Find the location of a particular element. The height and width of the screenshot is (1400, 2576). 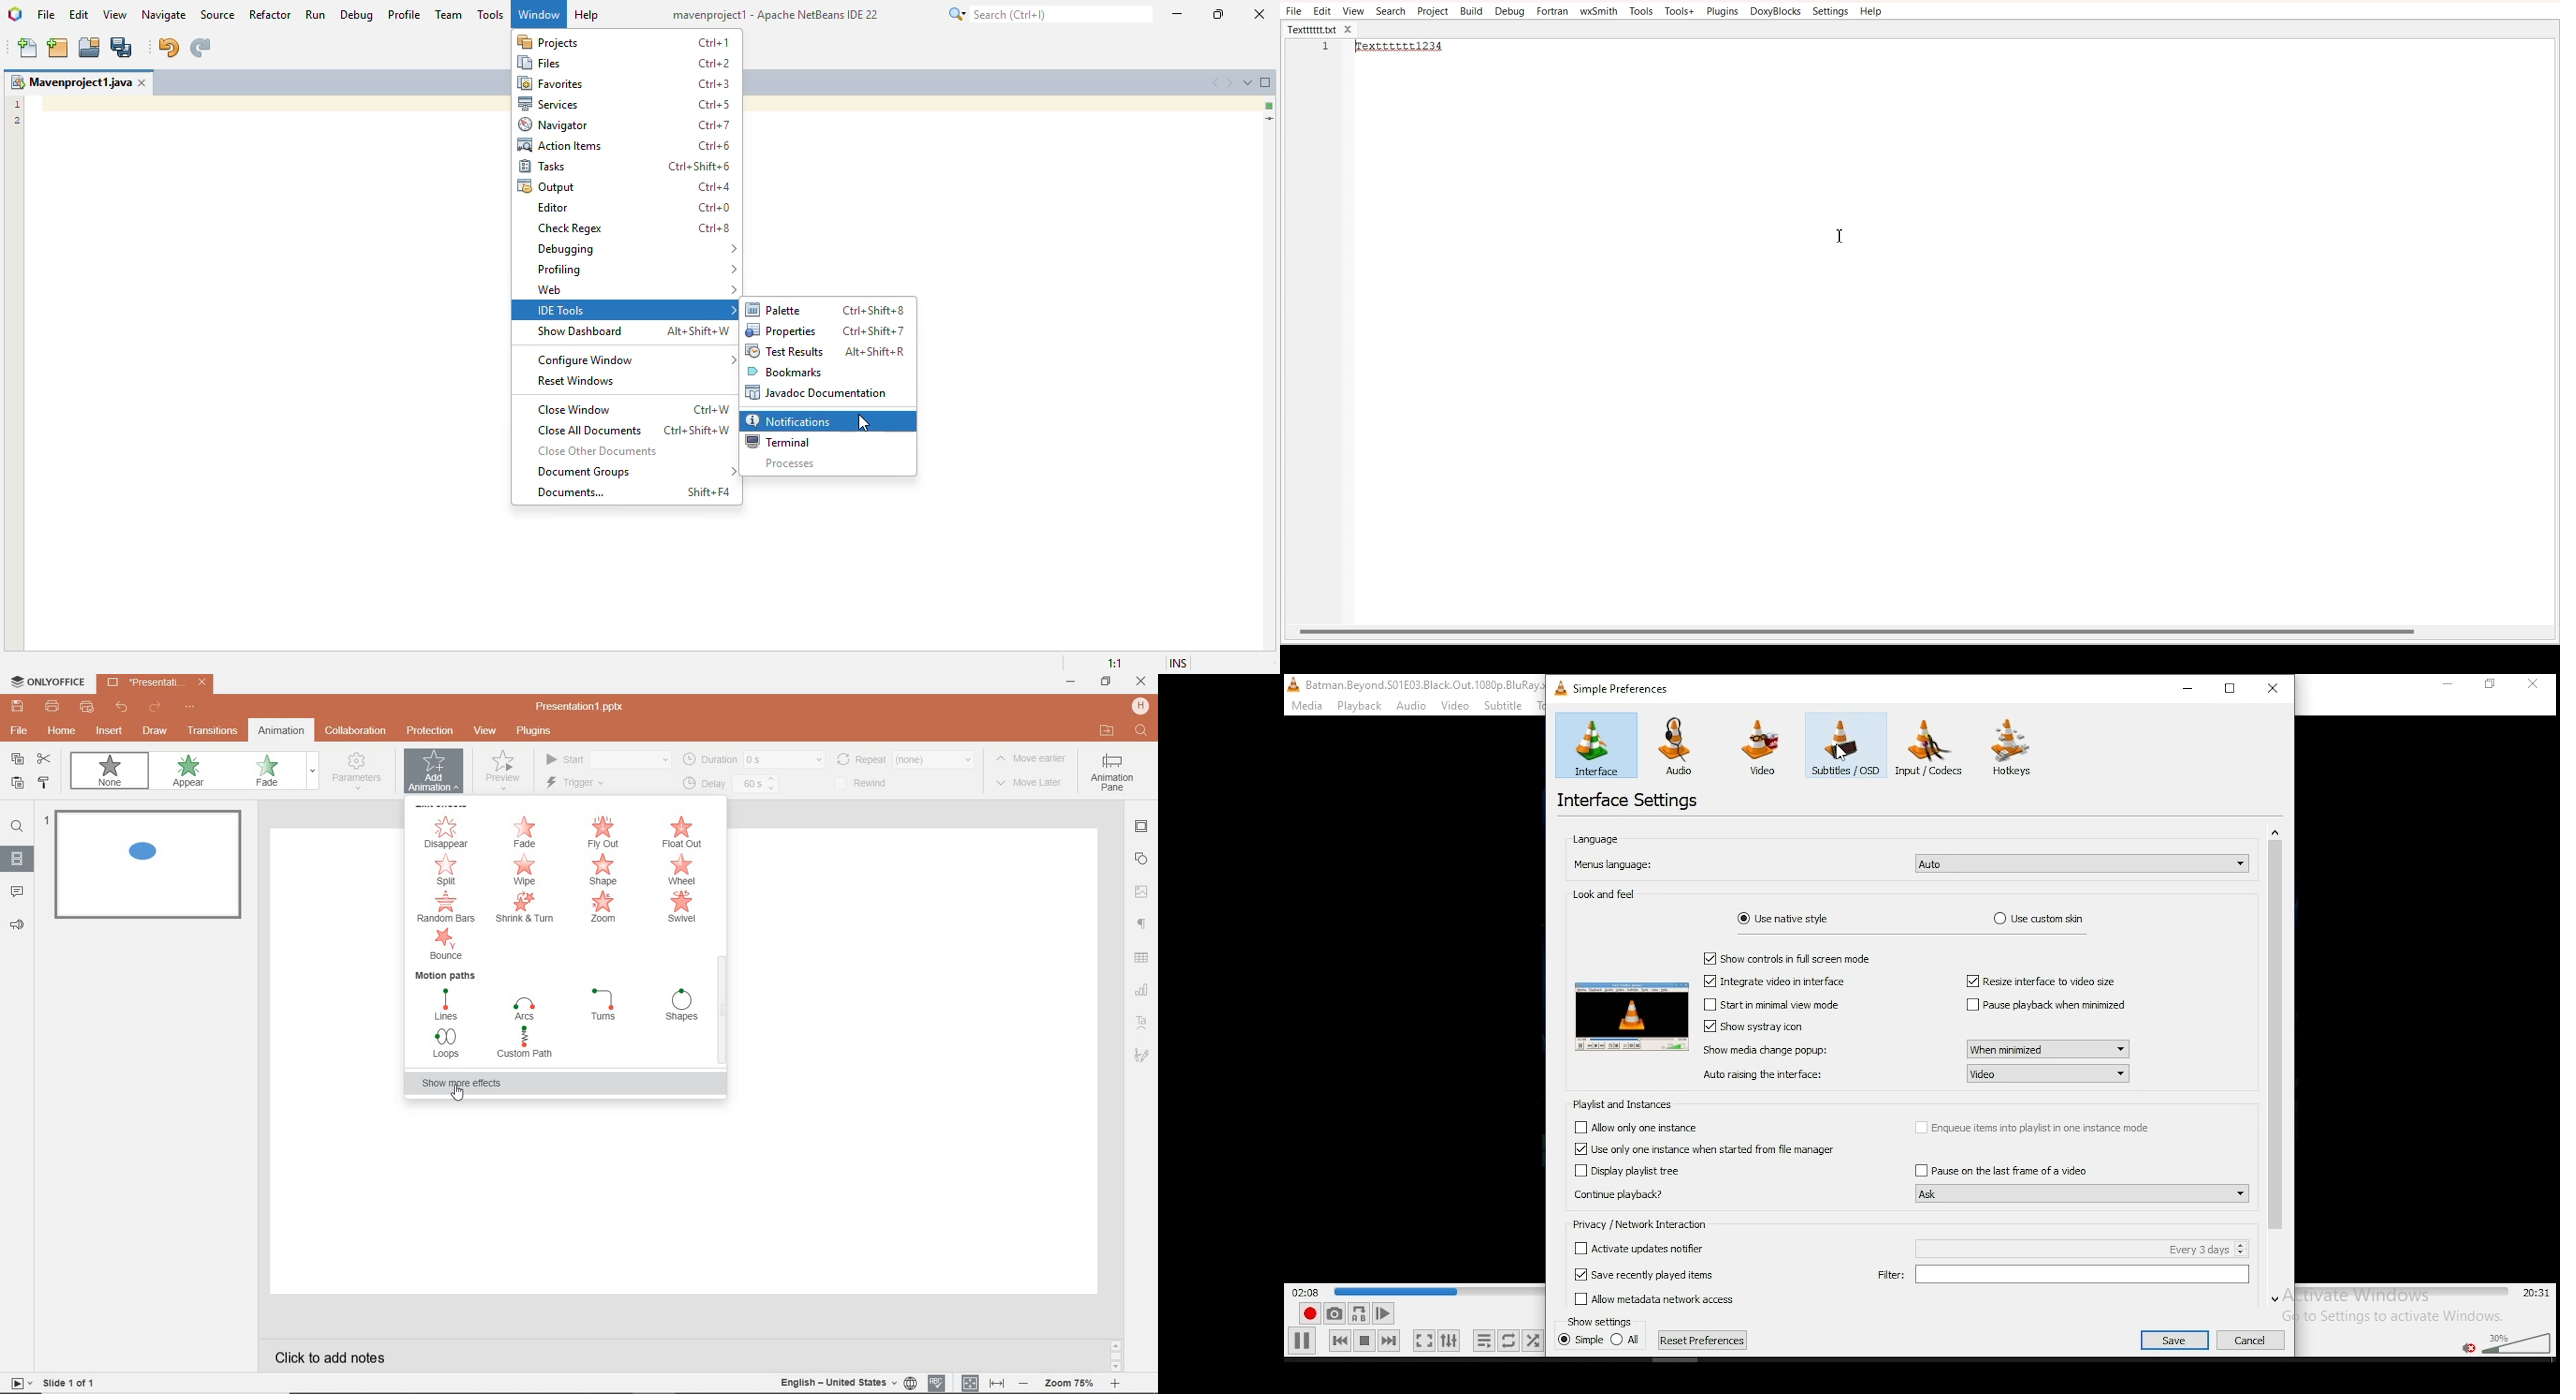

 is located at coordinates (1800, 955).